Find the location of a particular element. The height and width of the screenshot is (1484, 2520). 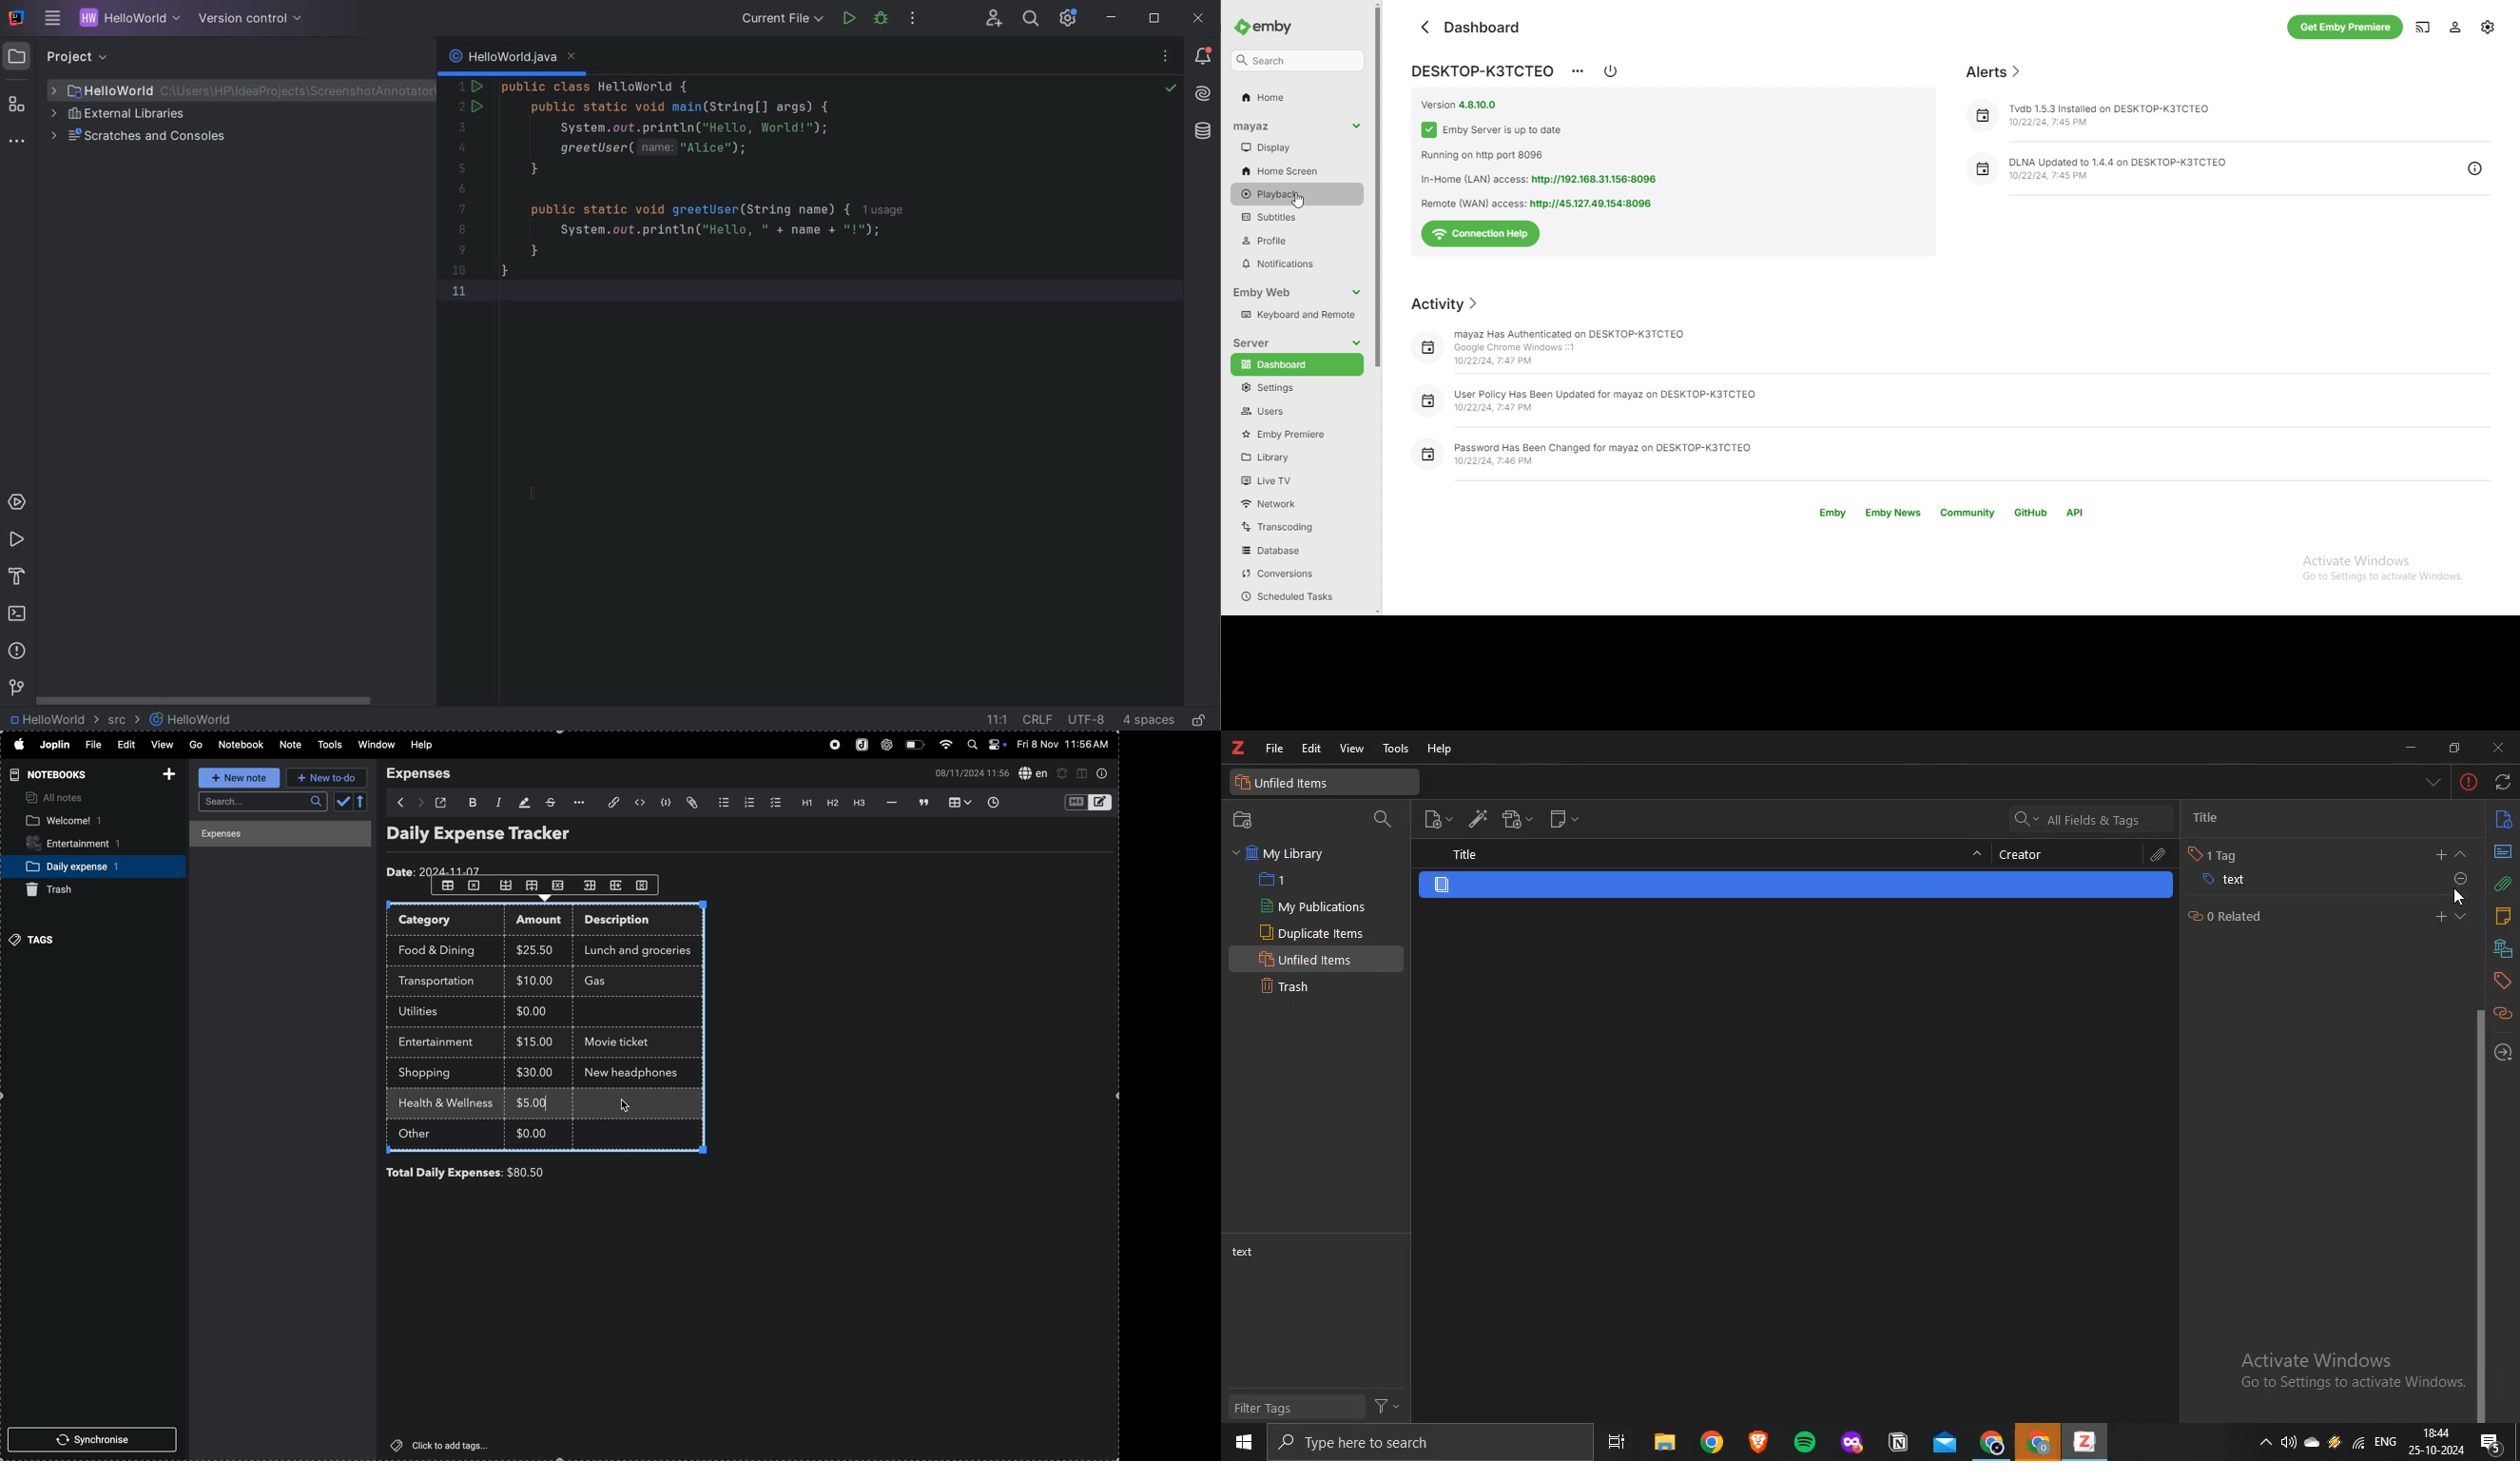

unfiled items is located at coordinates (1318, 959).